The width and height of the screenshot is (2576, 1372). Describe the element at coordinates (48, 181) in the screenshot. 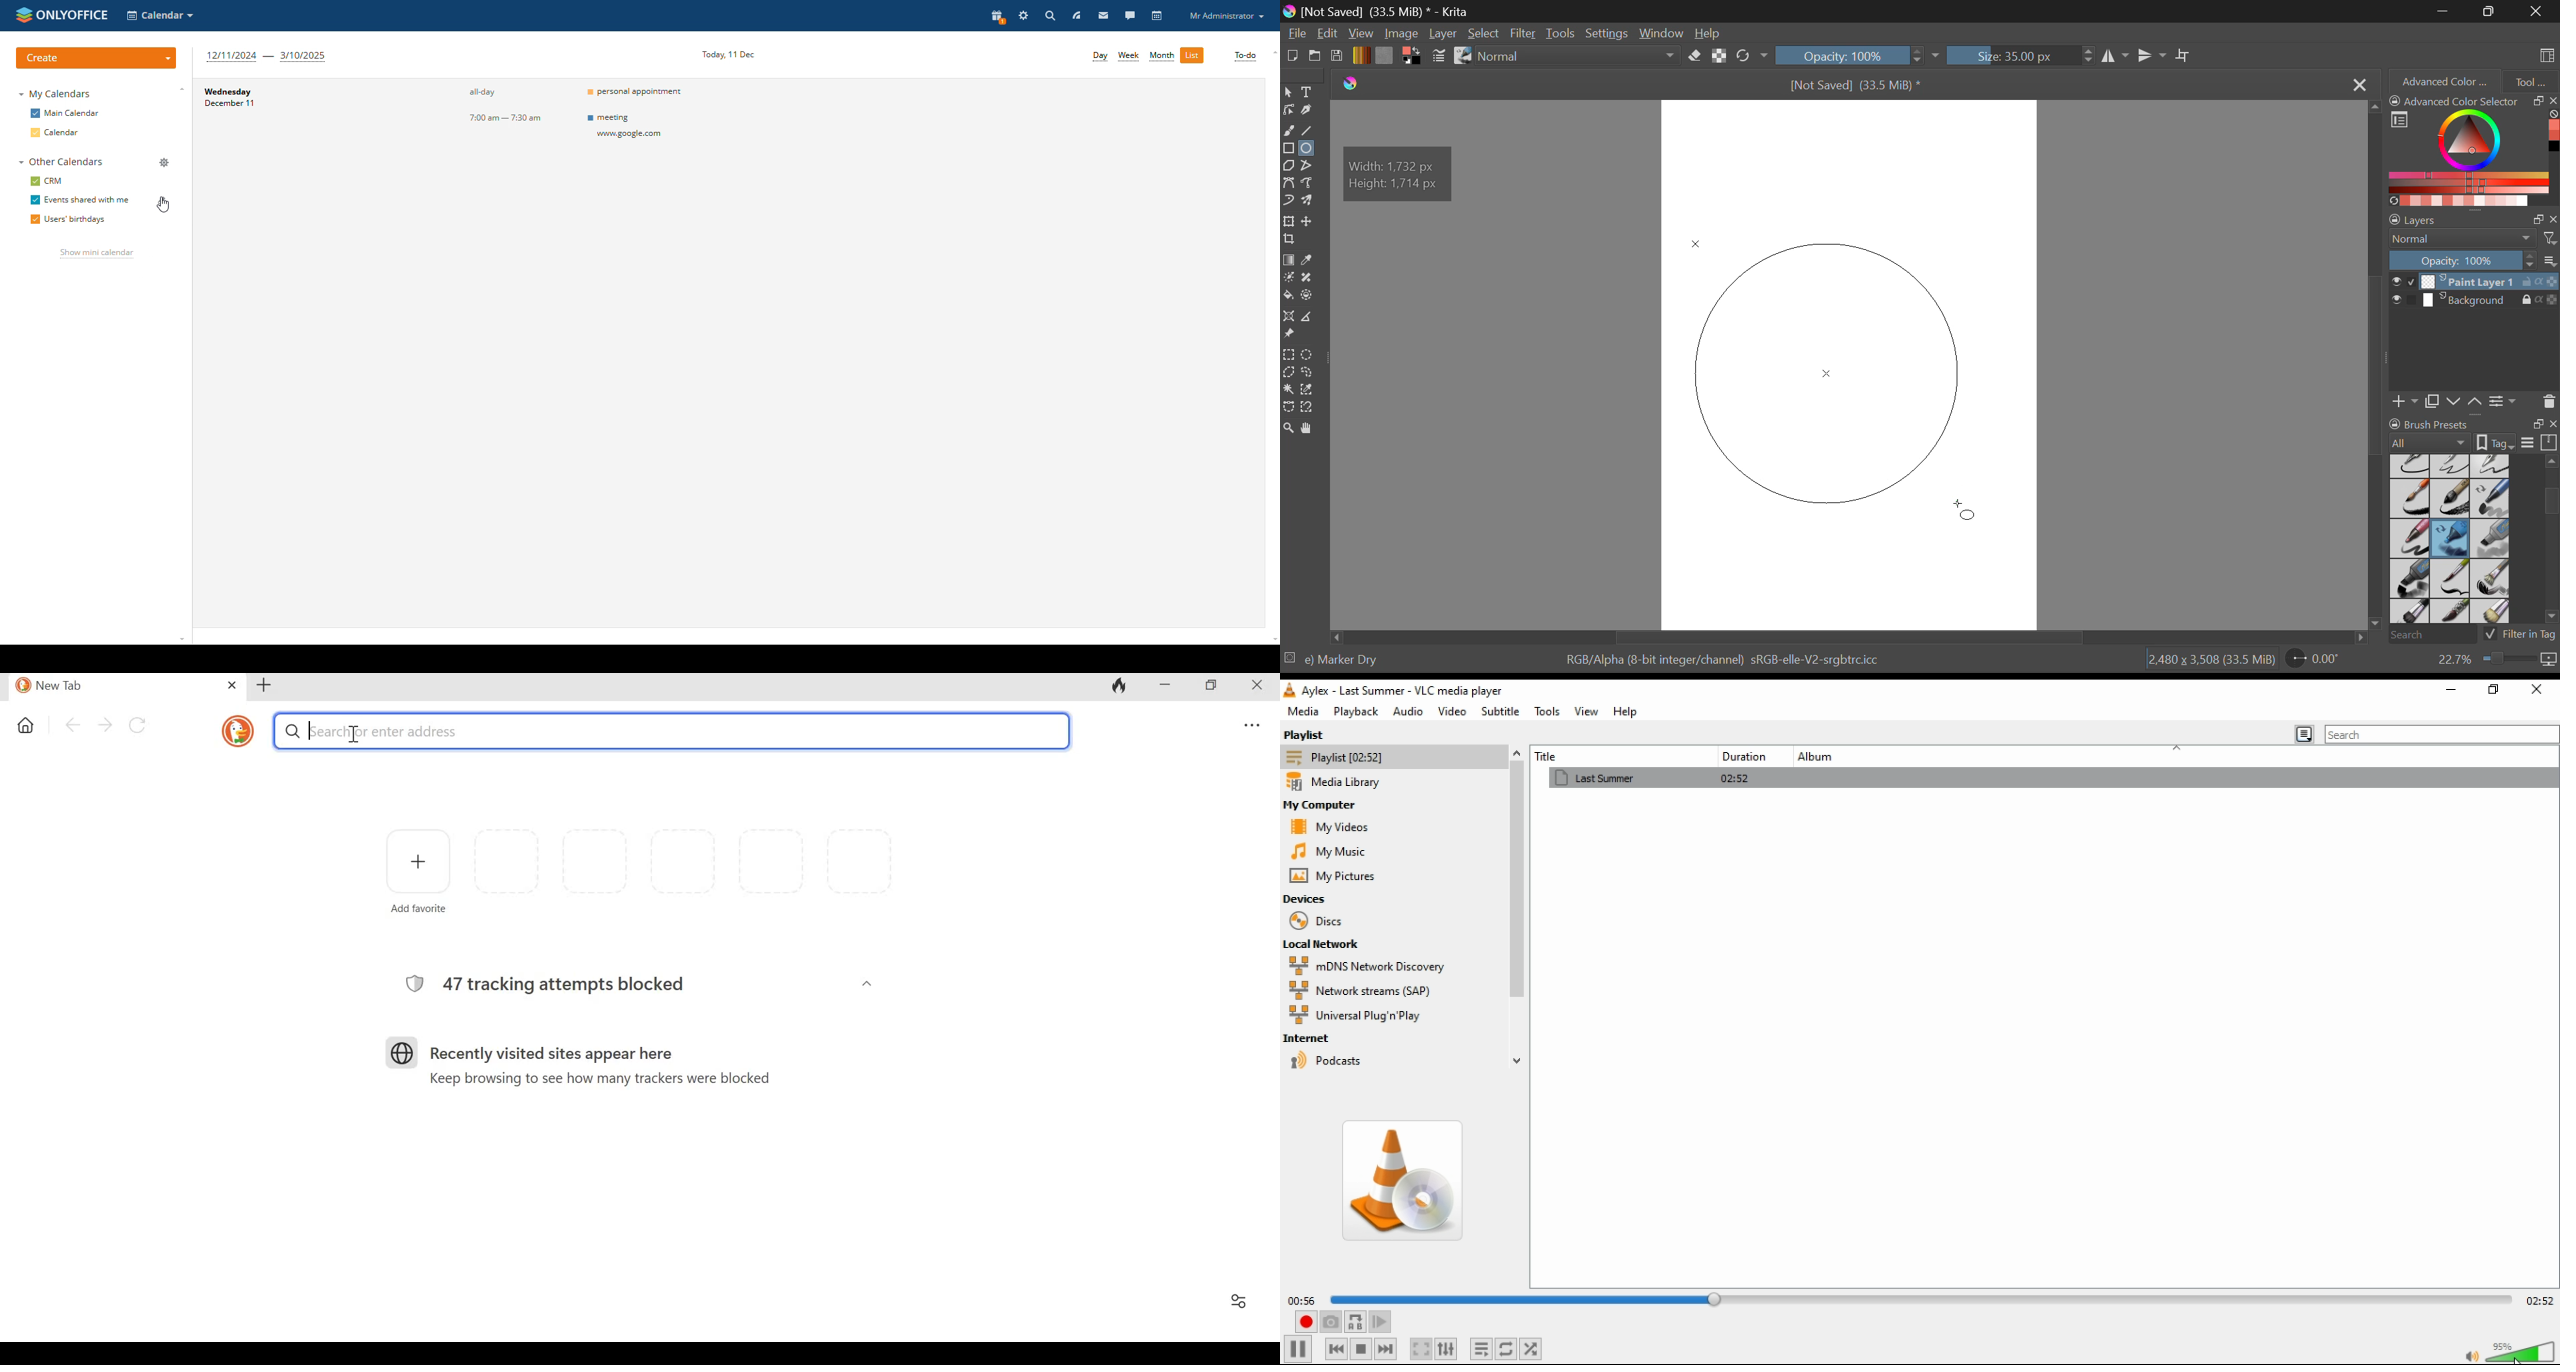

I see `crm` at that location.